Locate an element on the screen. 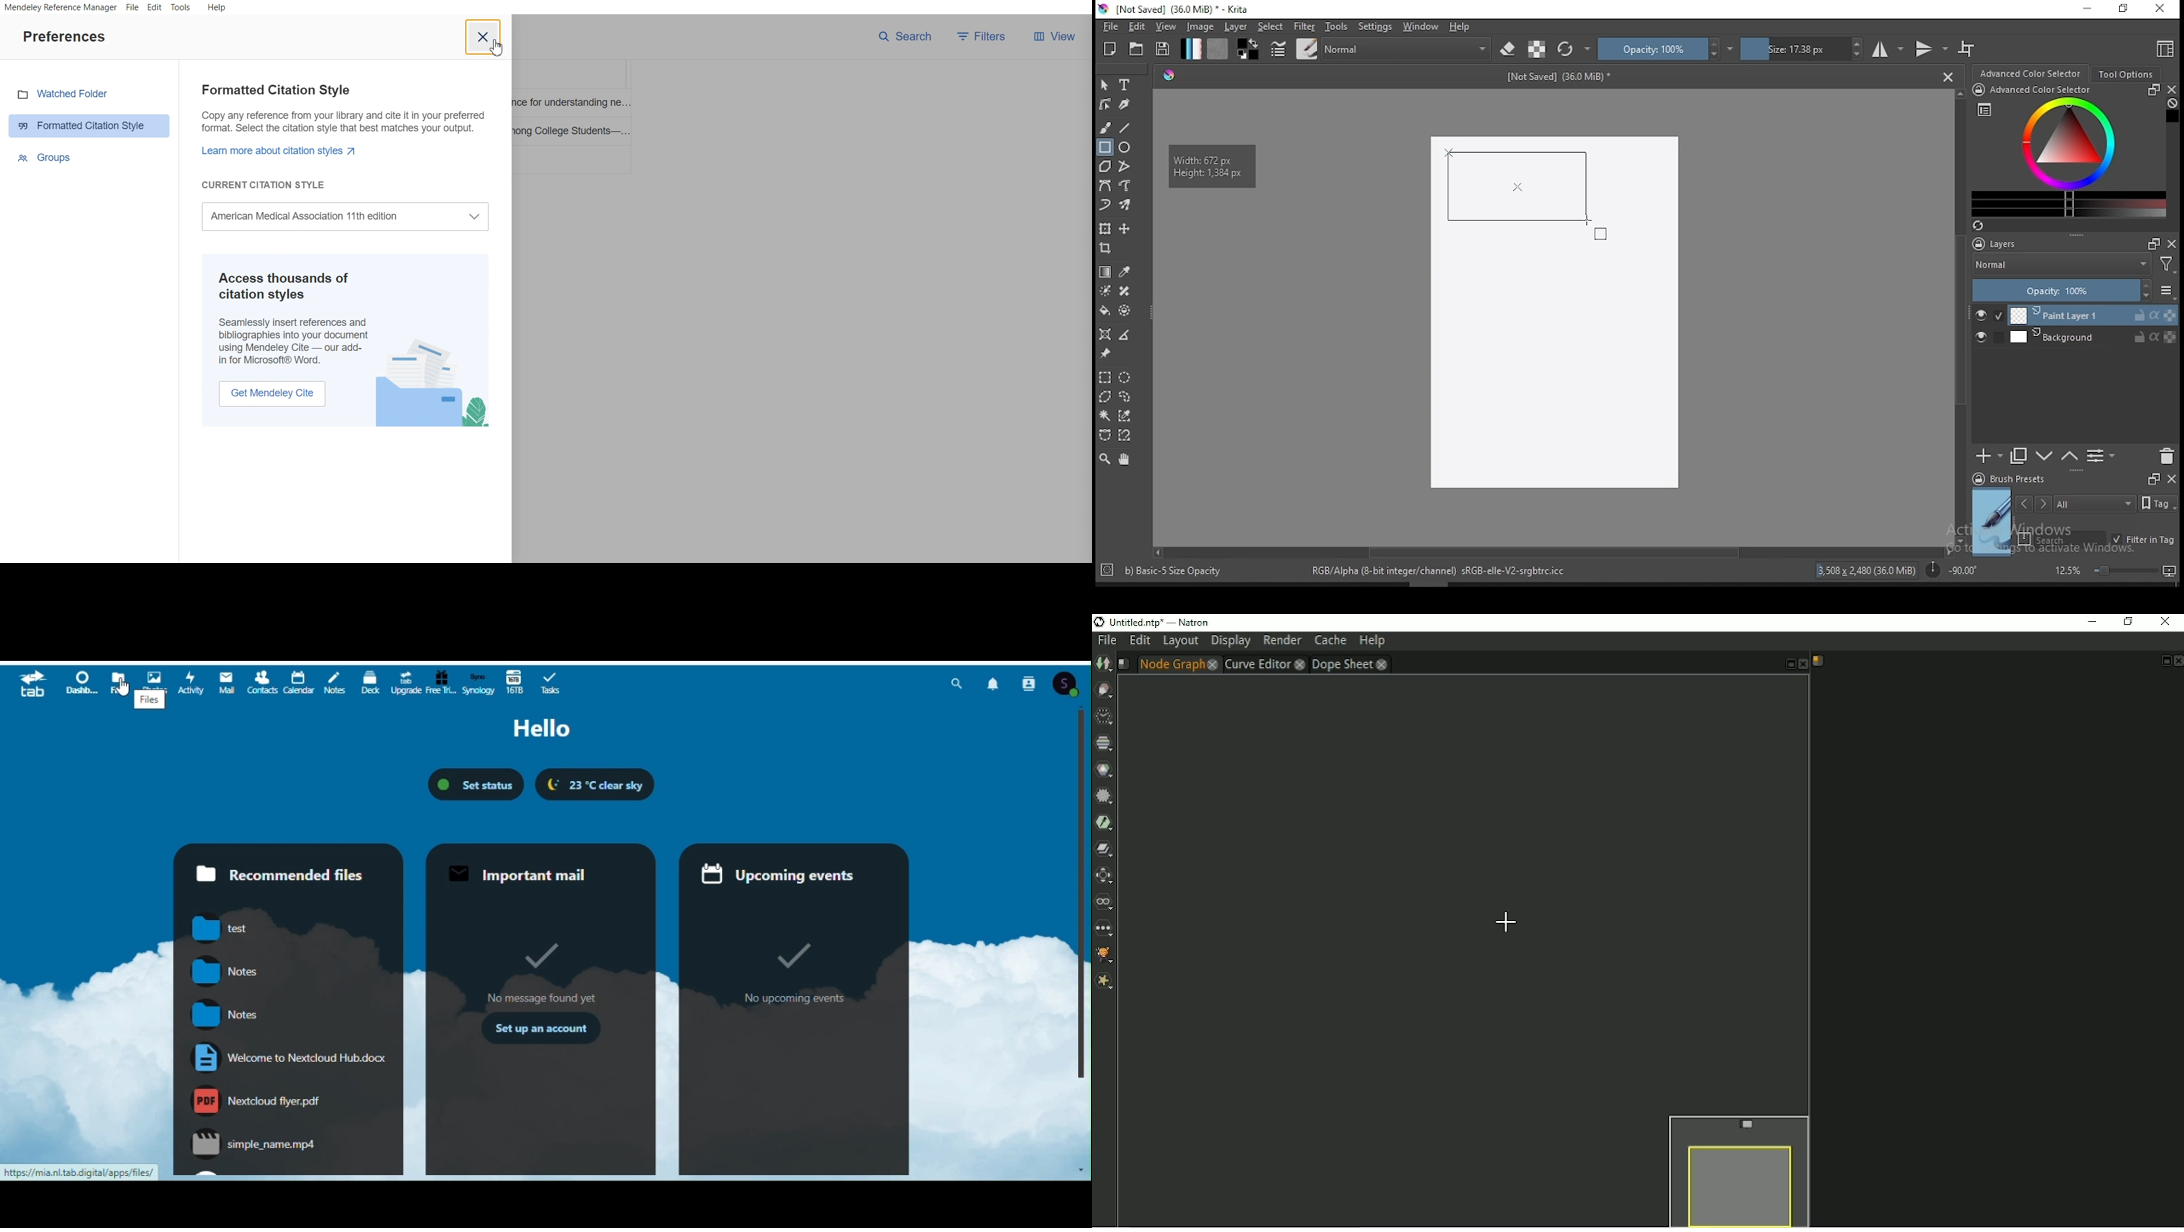 The width and height of the screenshot is (2184, 1232). Welcome to Nextcloud.hub.docx is located at coordinates (282, 1058).